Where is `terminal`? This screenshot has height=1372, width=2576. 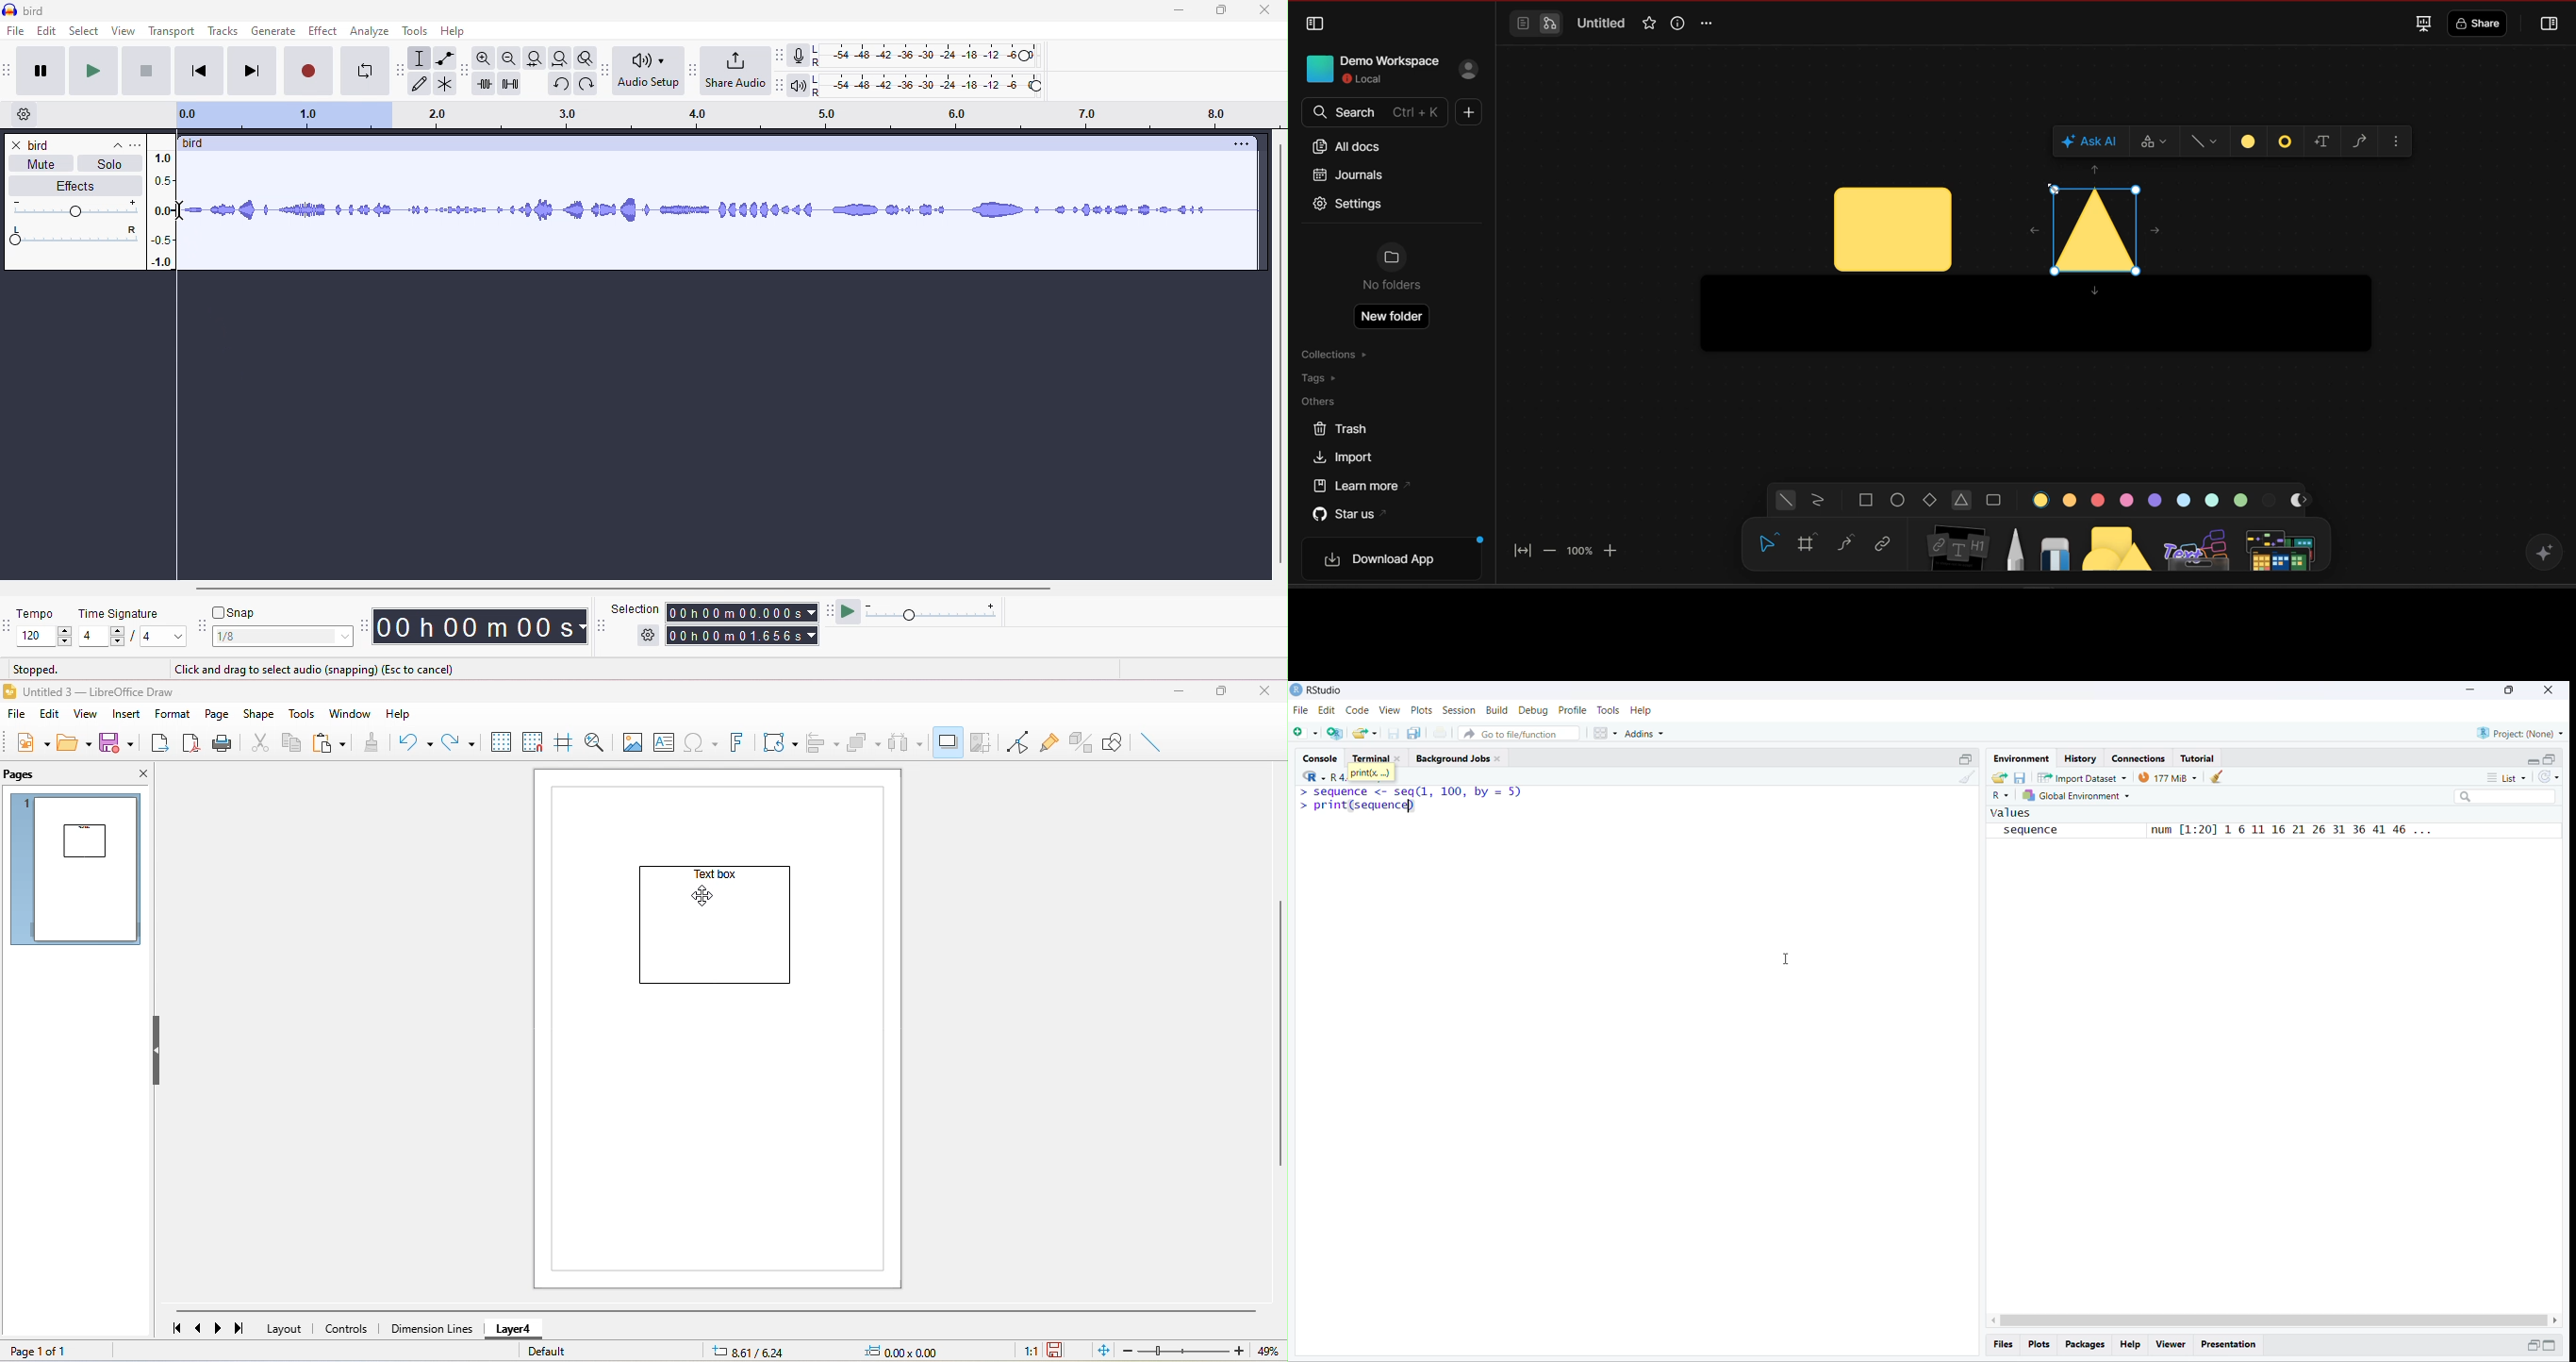
terminal is located at coordinates (1371, 757).